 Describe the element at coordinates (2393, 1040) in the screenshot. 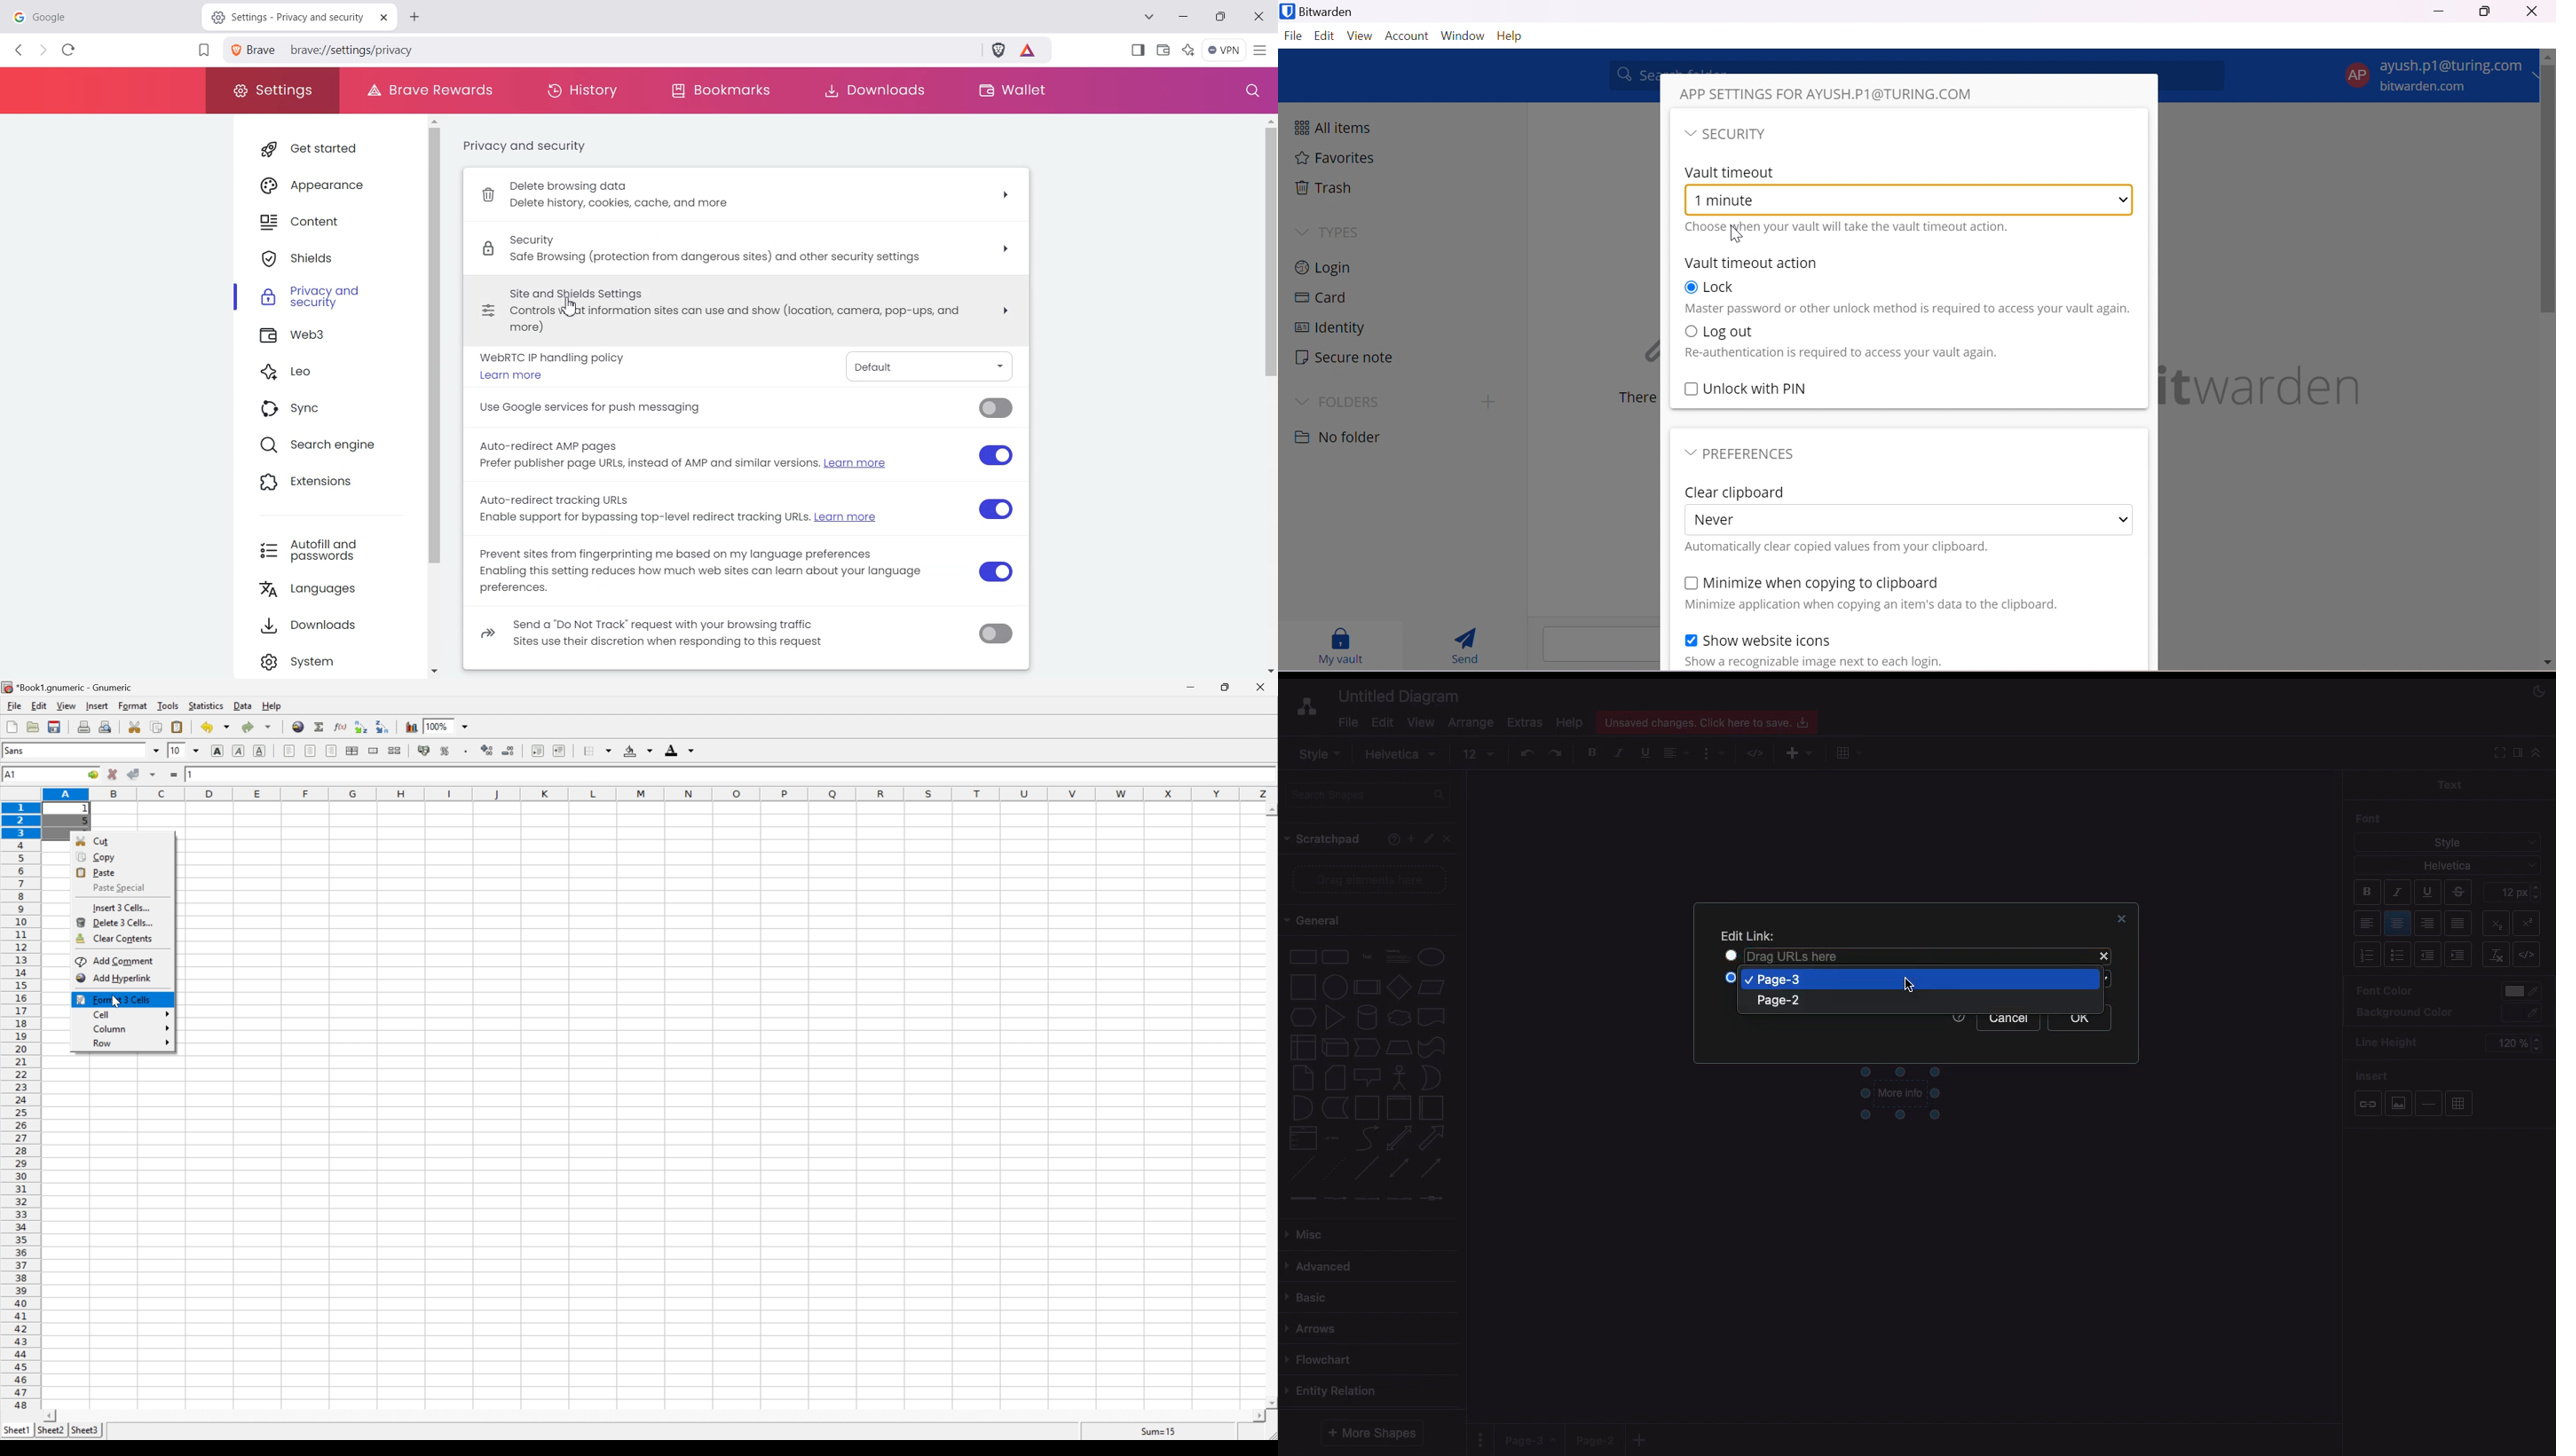

I see `Line height` at that location.